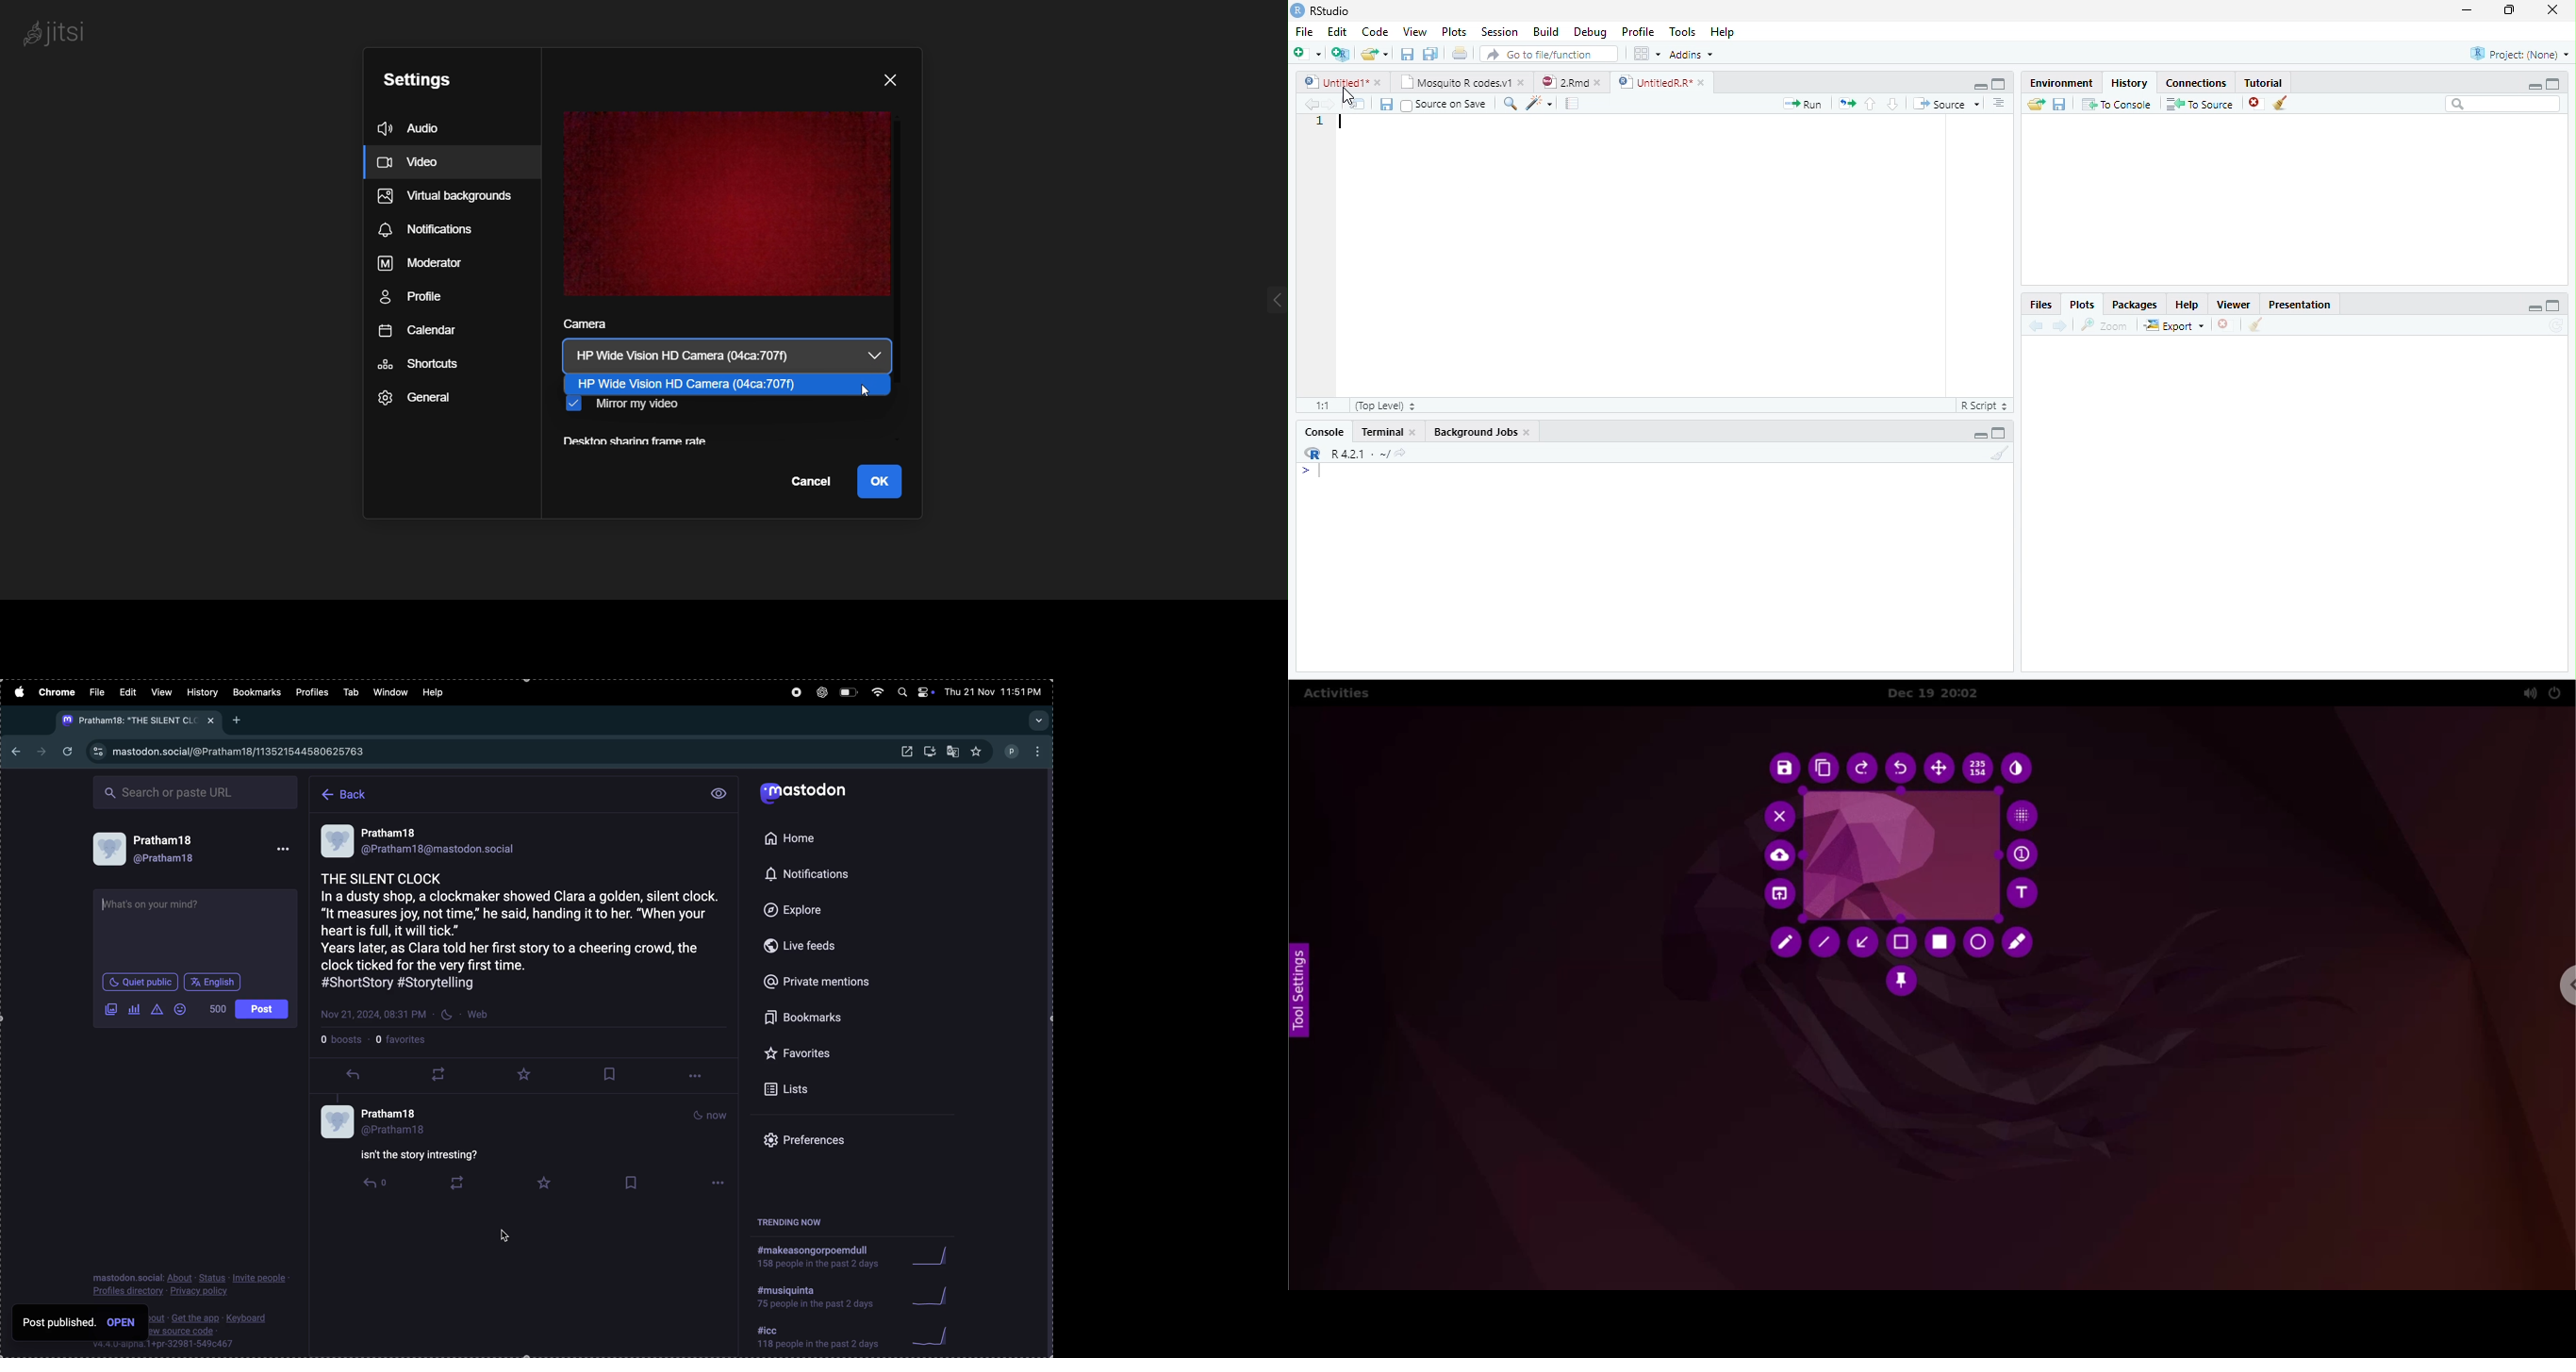  I want to click on RStudio, so click(1321, 11).